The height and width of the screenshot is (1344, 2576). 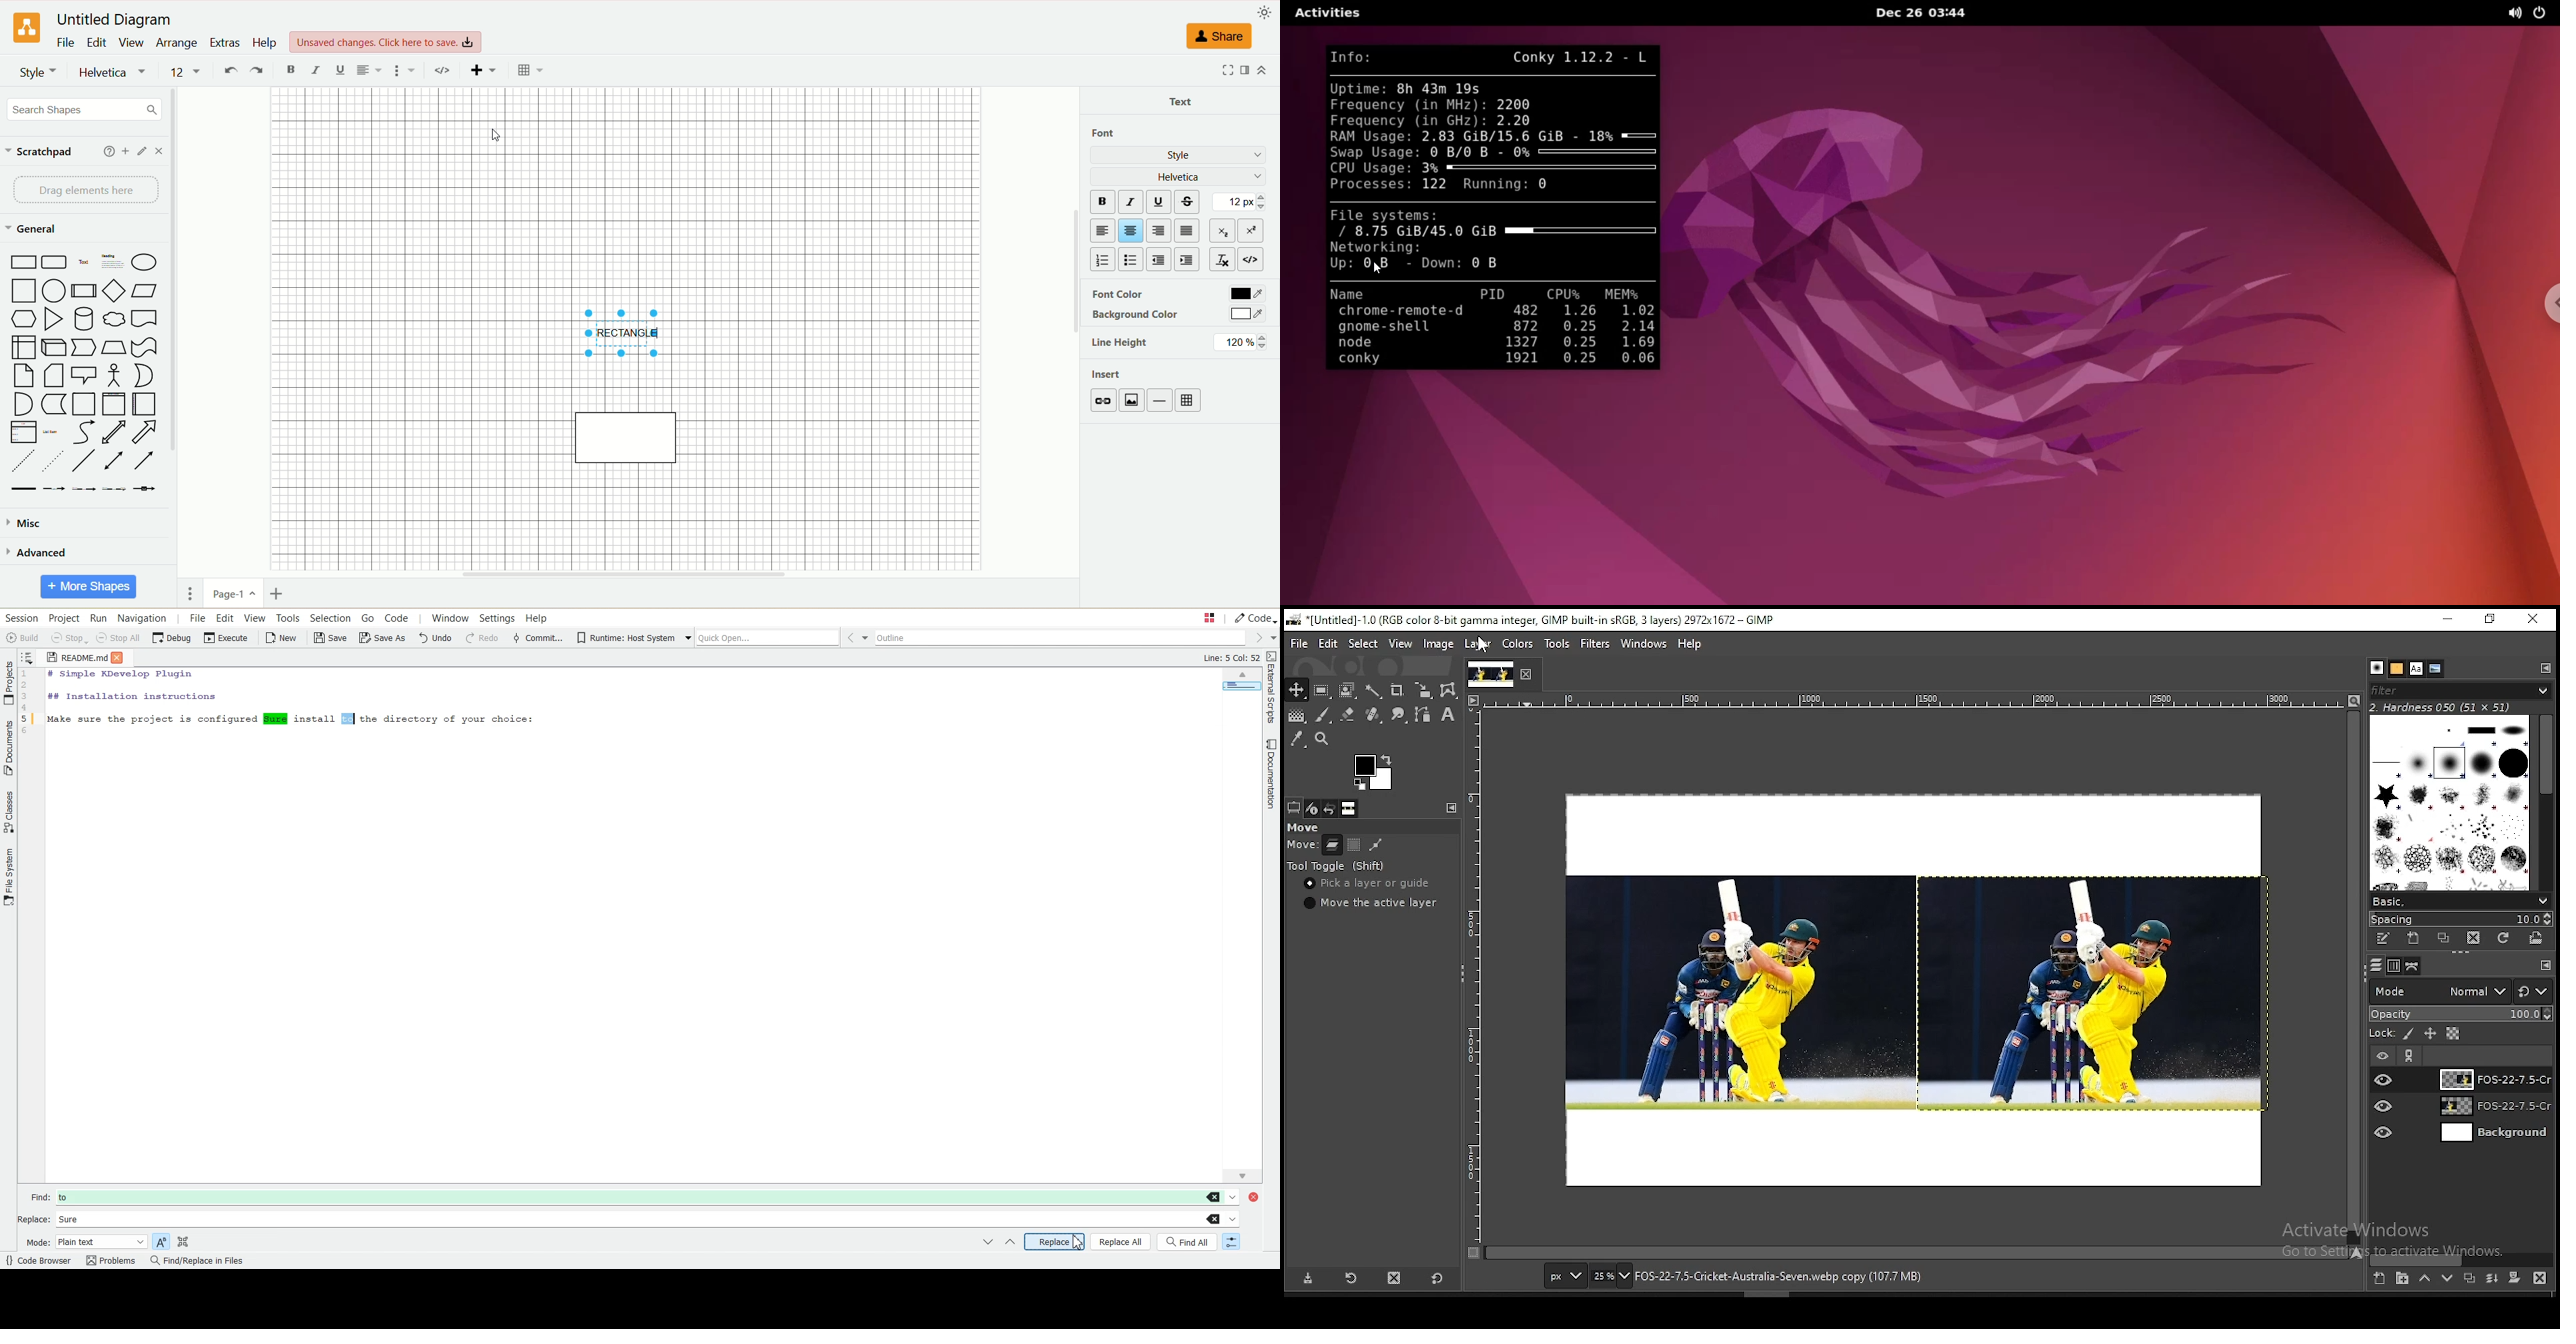 I want to click on insert, so click(x=1121, y=373).